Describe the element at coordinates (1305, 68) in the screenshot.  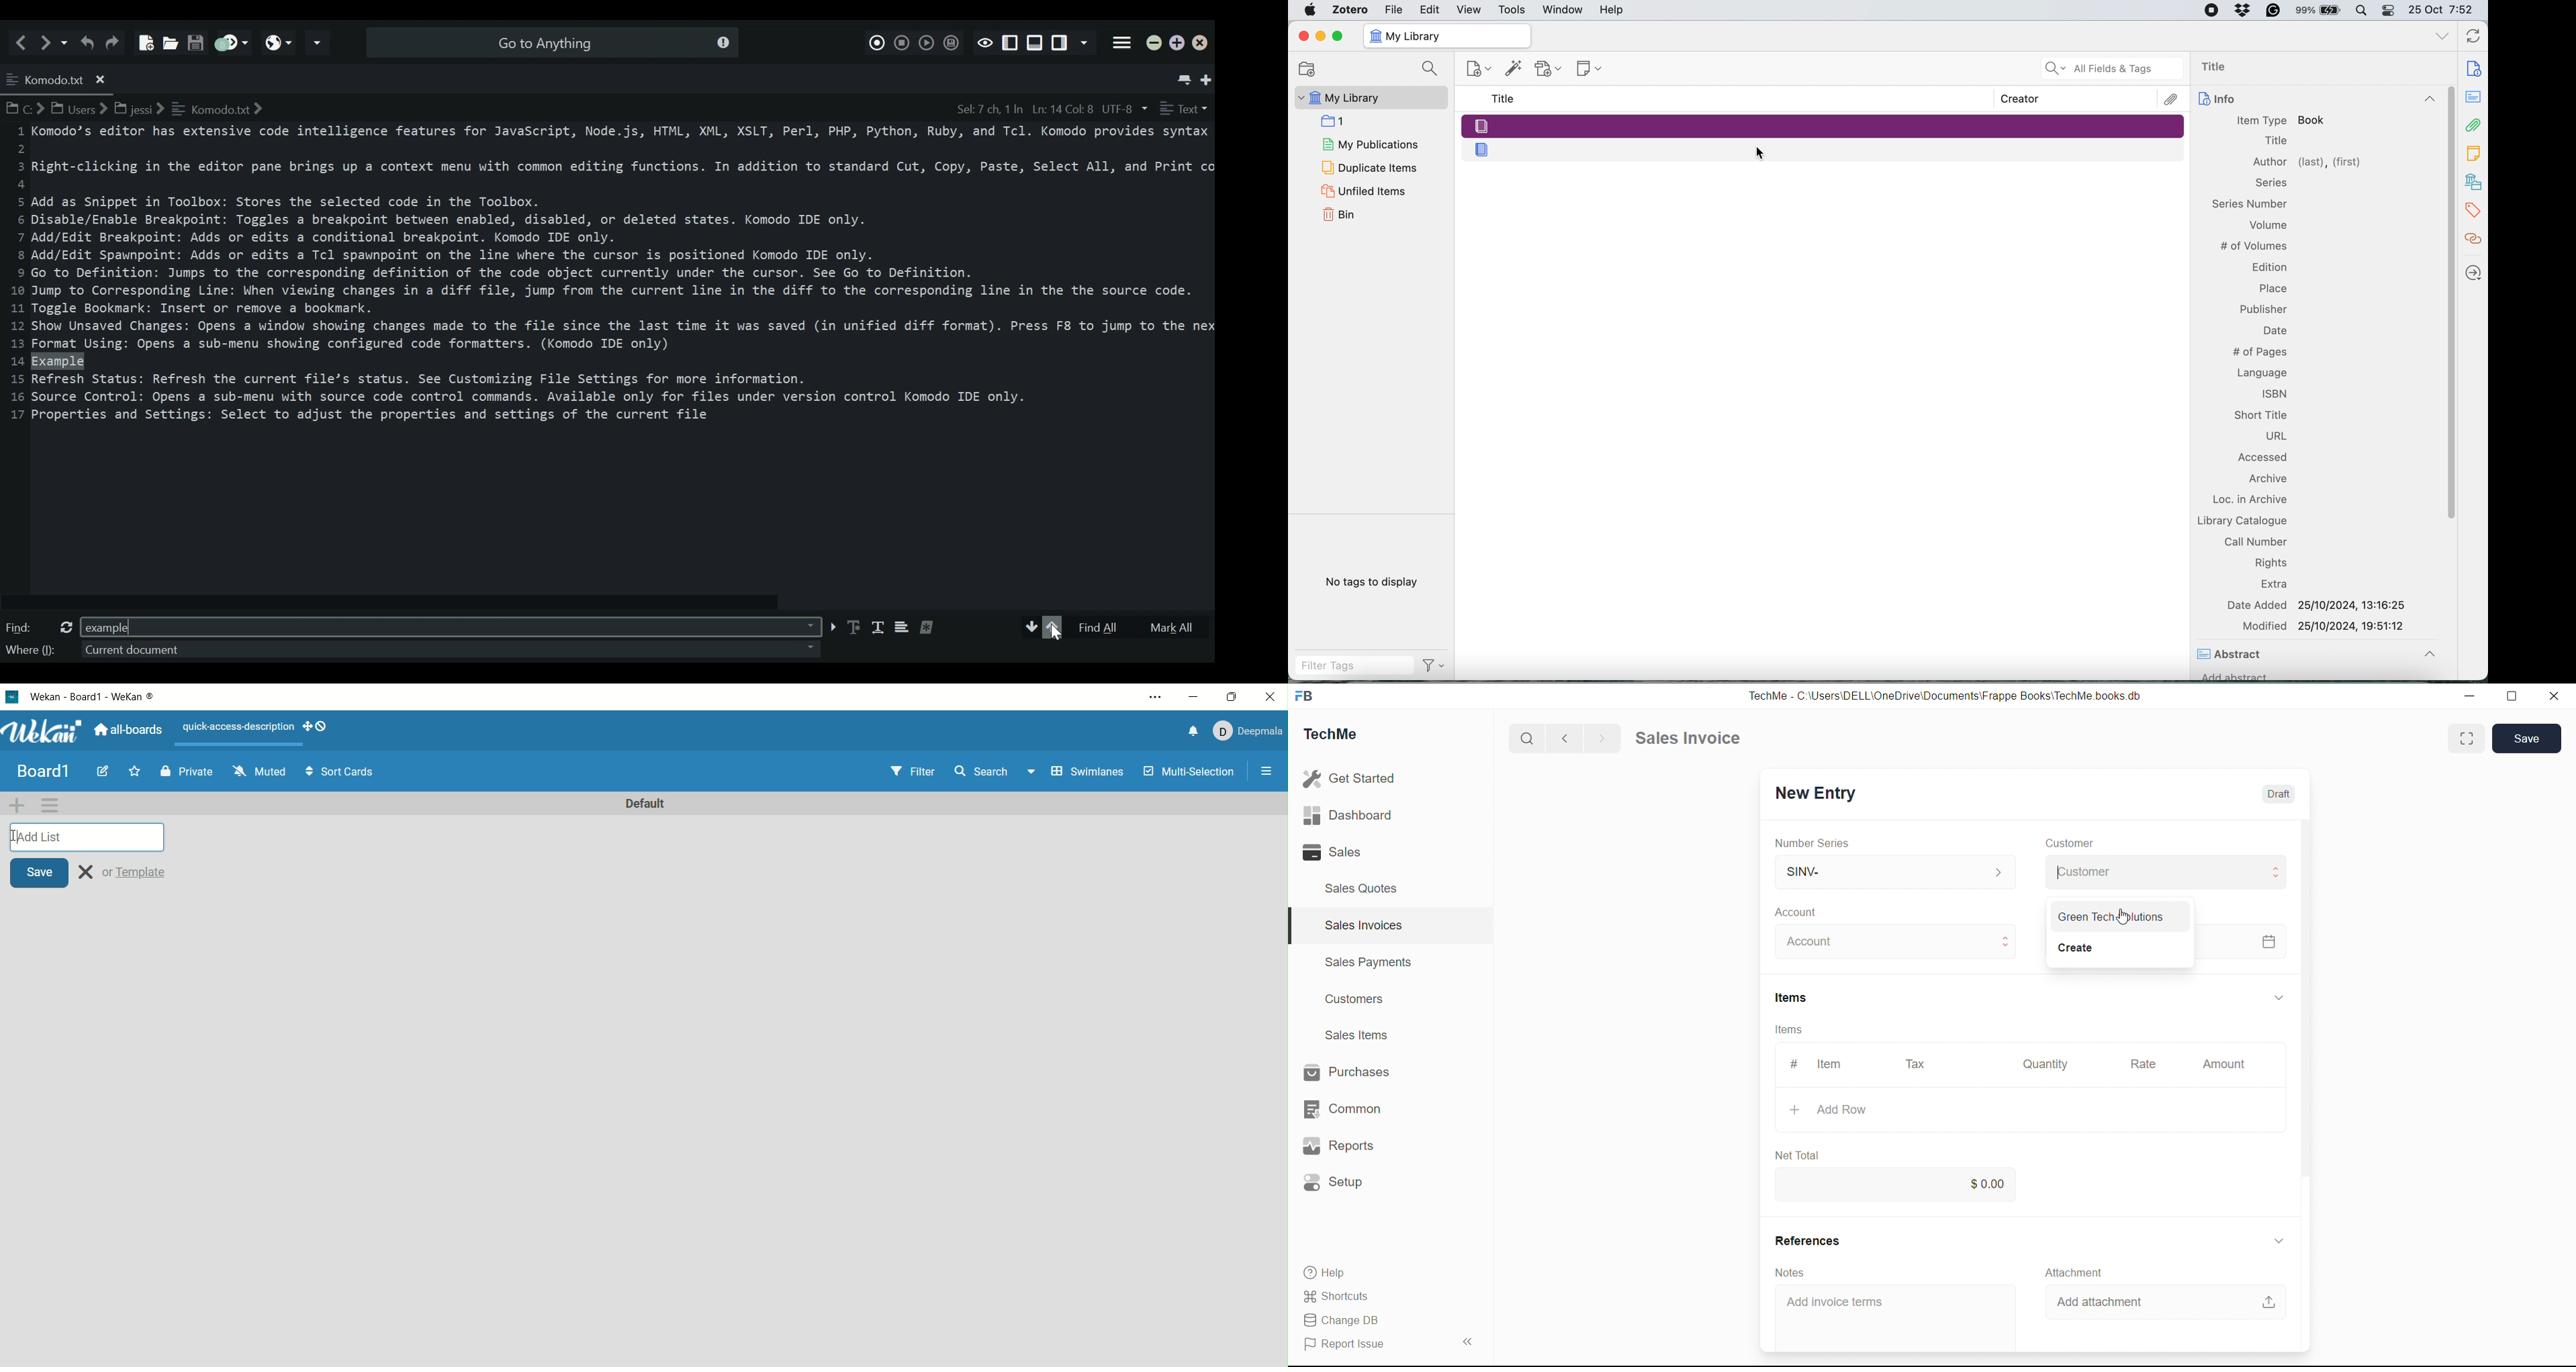
I see `Open Folder` at that location.